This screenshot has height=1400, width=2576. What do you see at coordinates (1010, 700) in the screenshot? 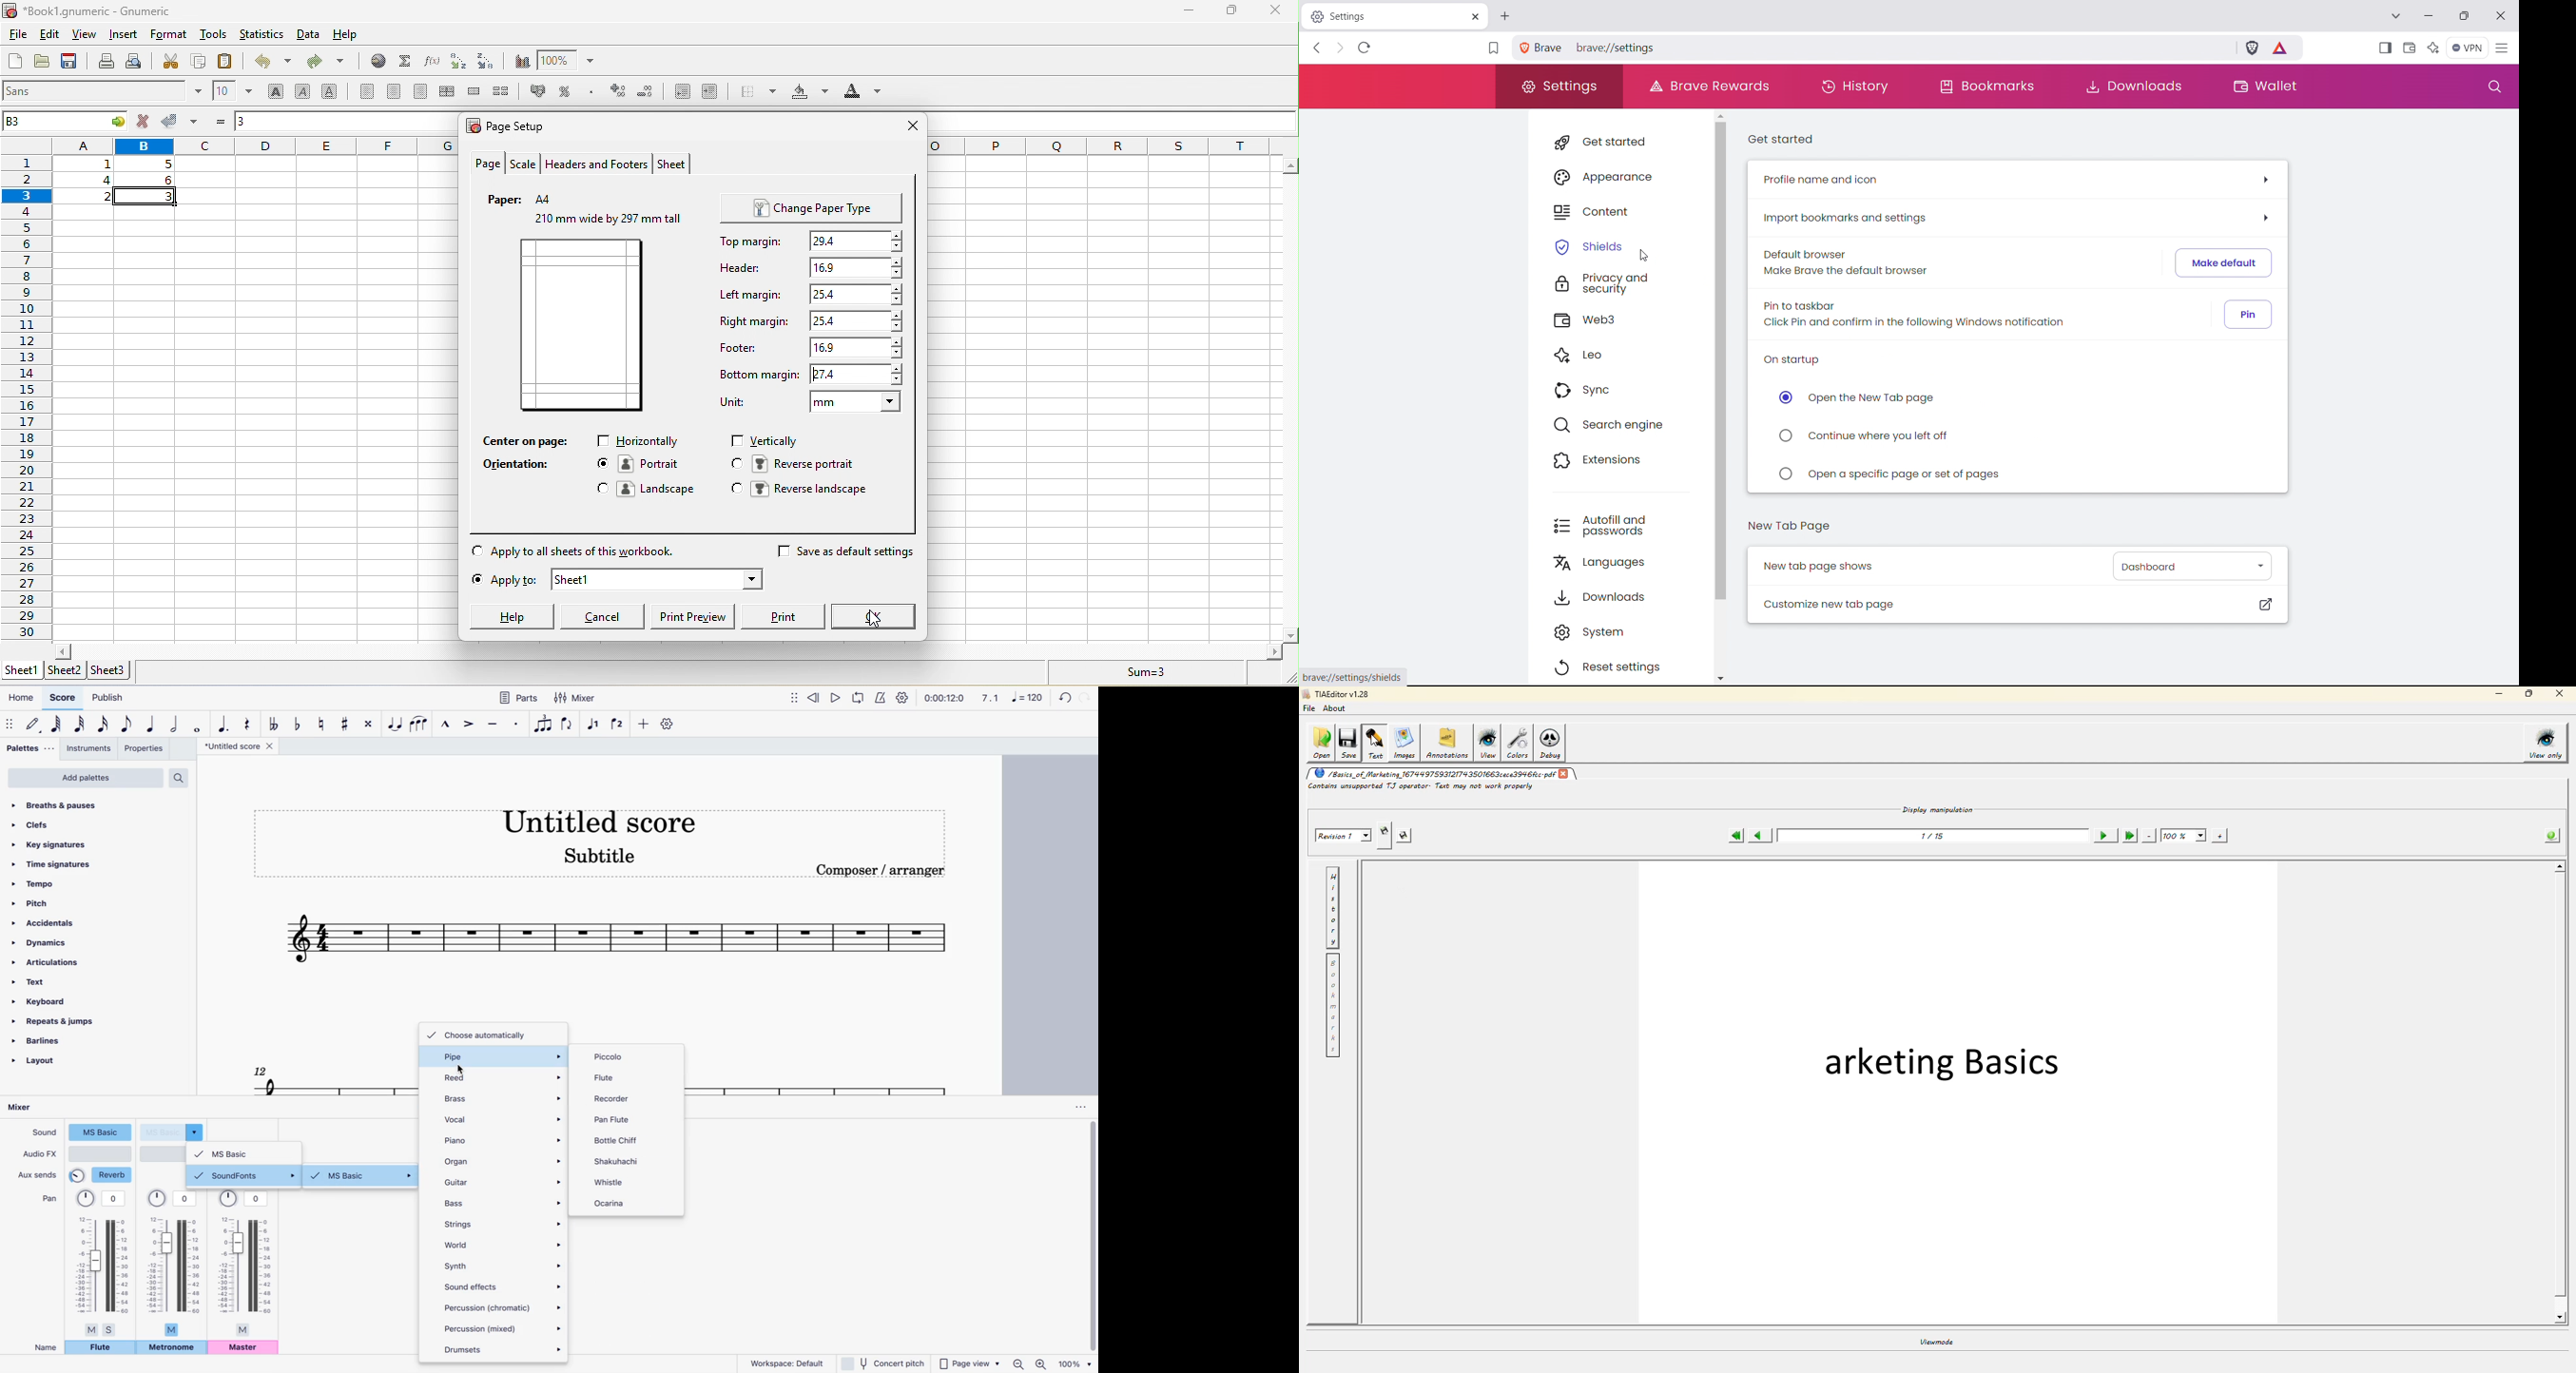
I see `scale` at bounding box center [1010, 700].